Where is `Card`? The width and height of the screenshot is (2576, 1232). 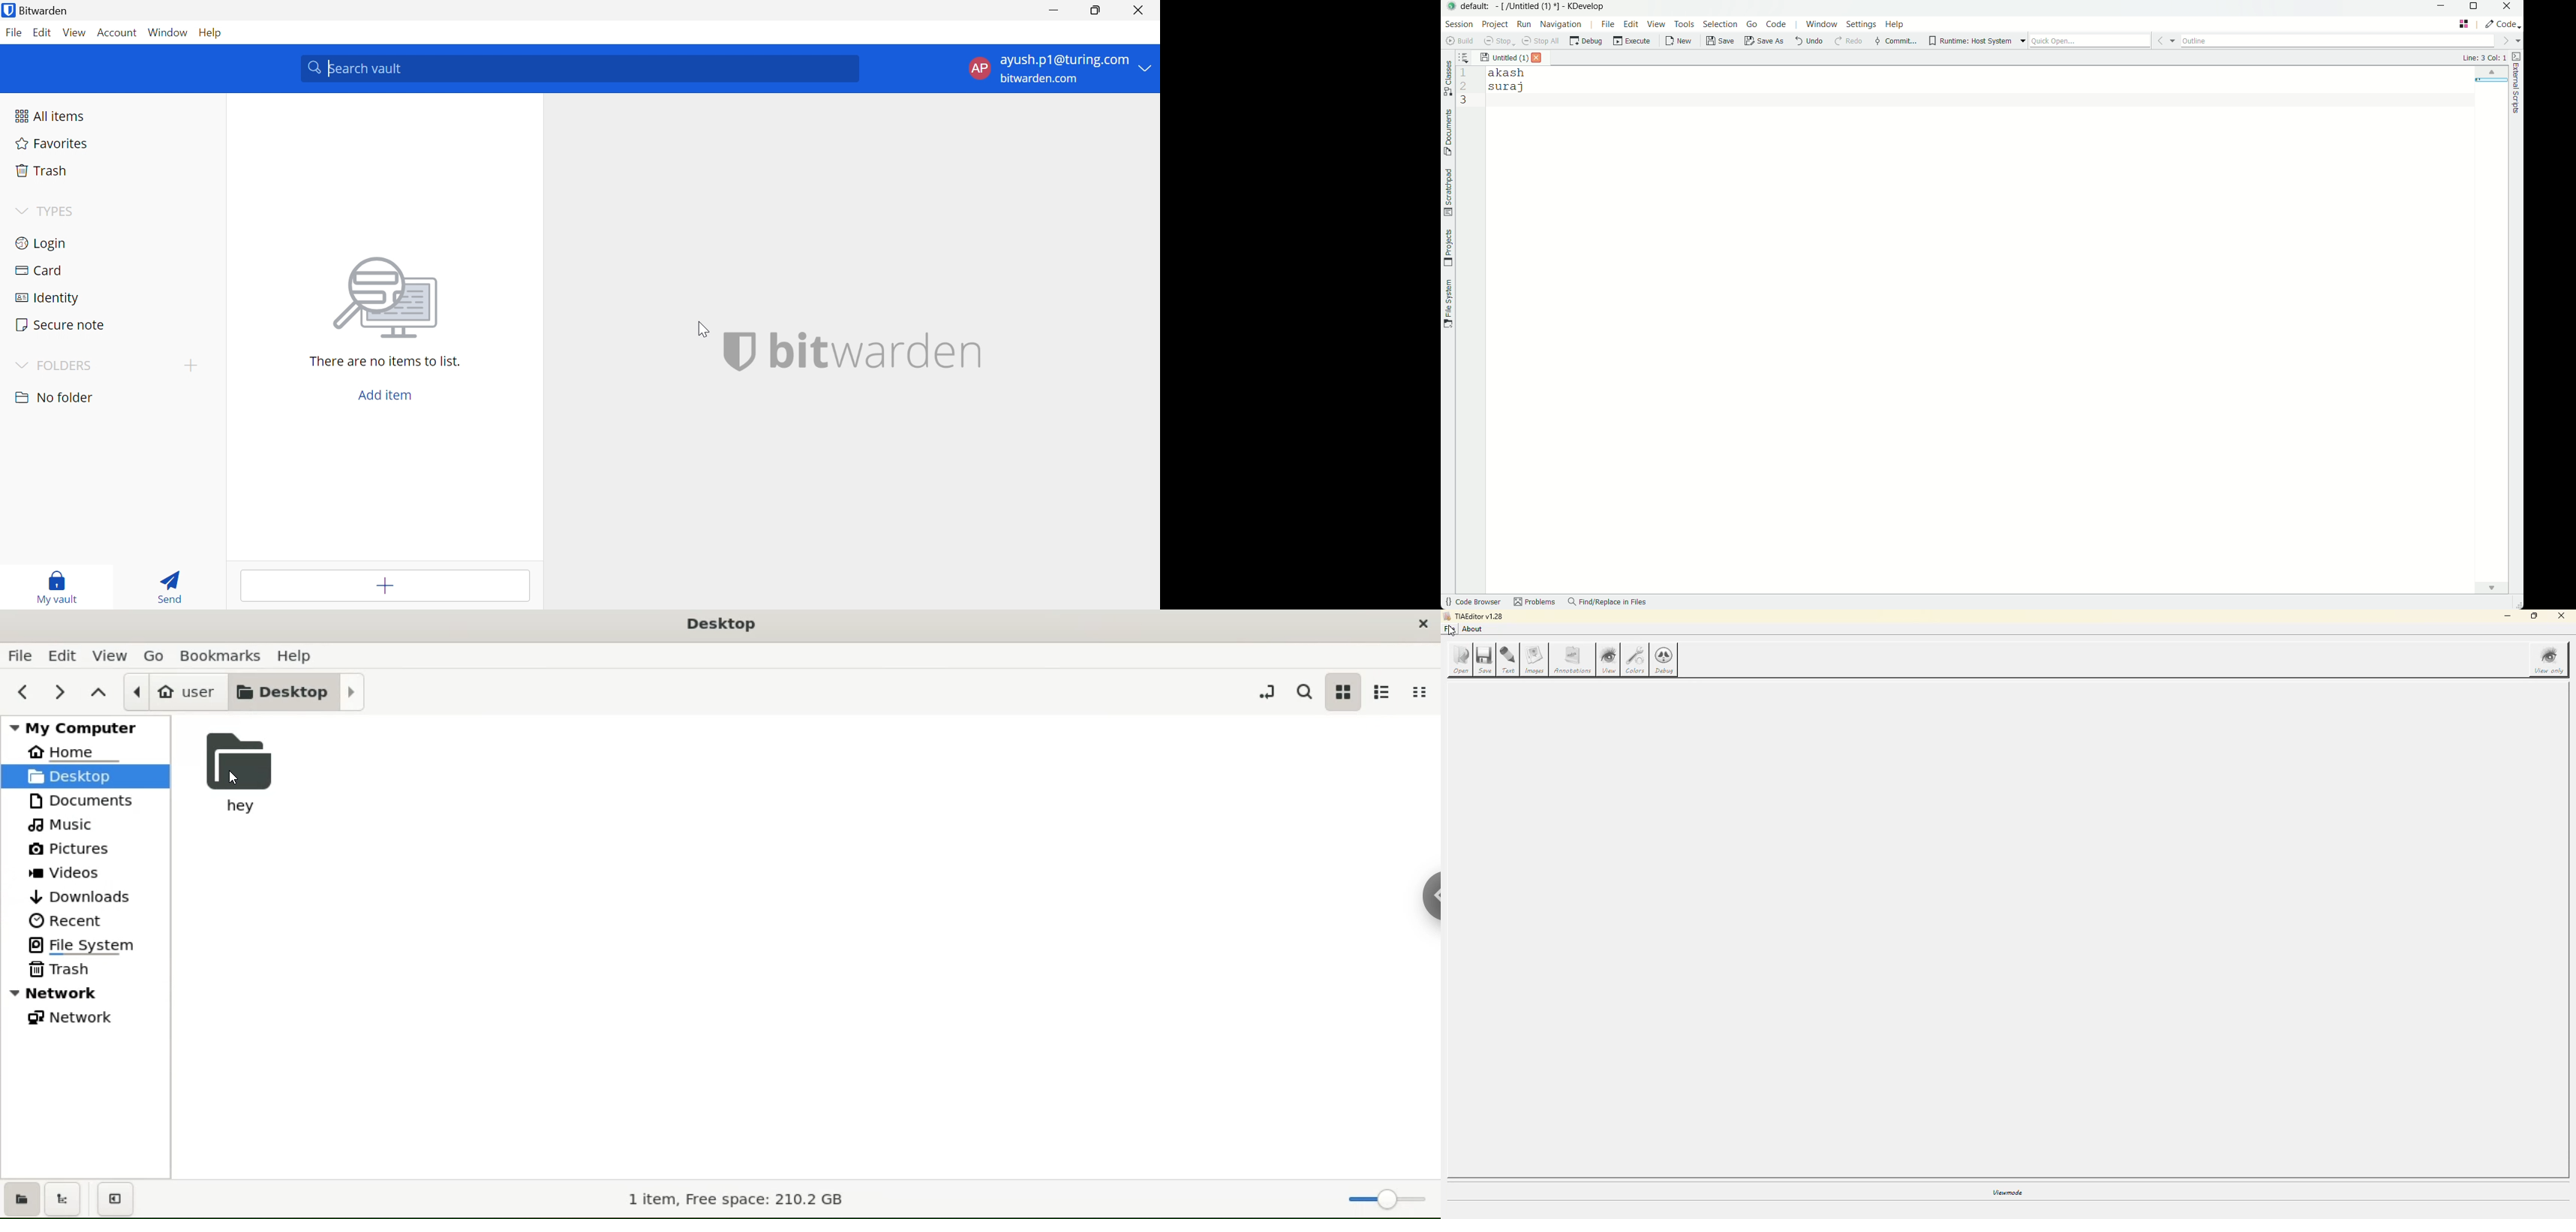 Card is located at coordinates (39, 268).